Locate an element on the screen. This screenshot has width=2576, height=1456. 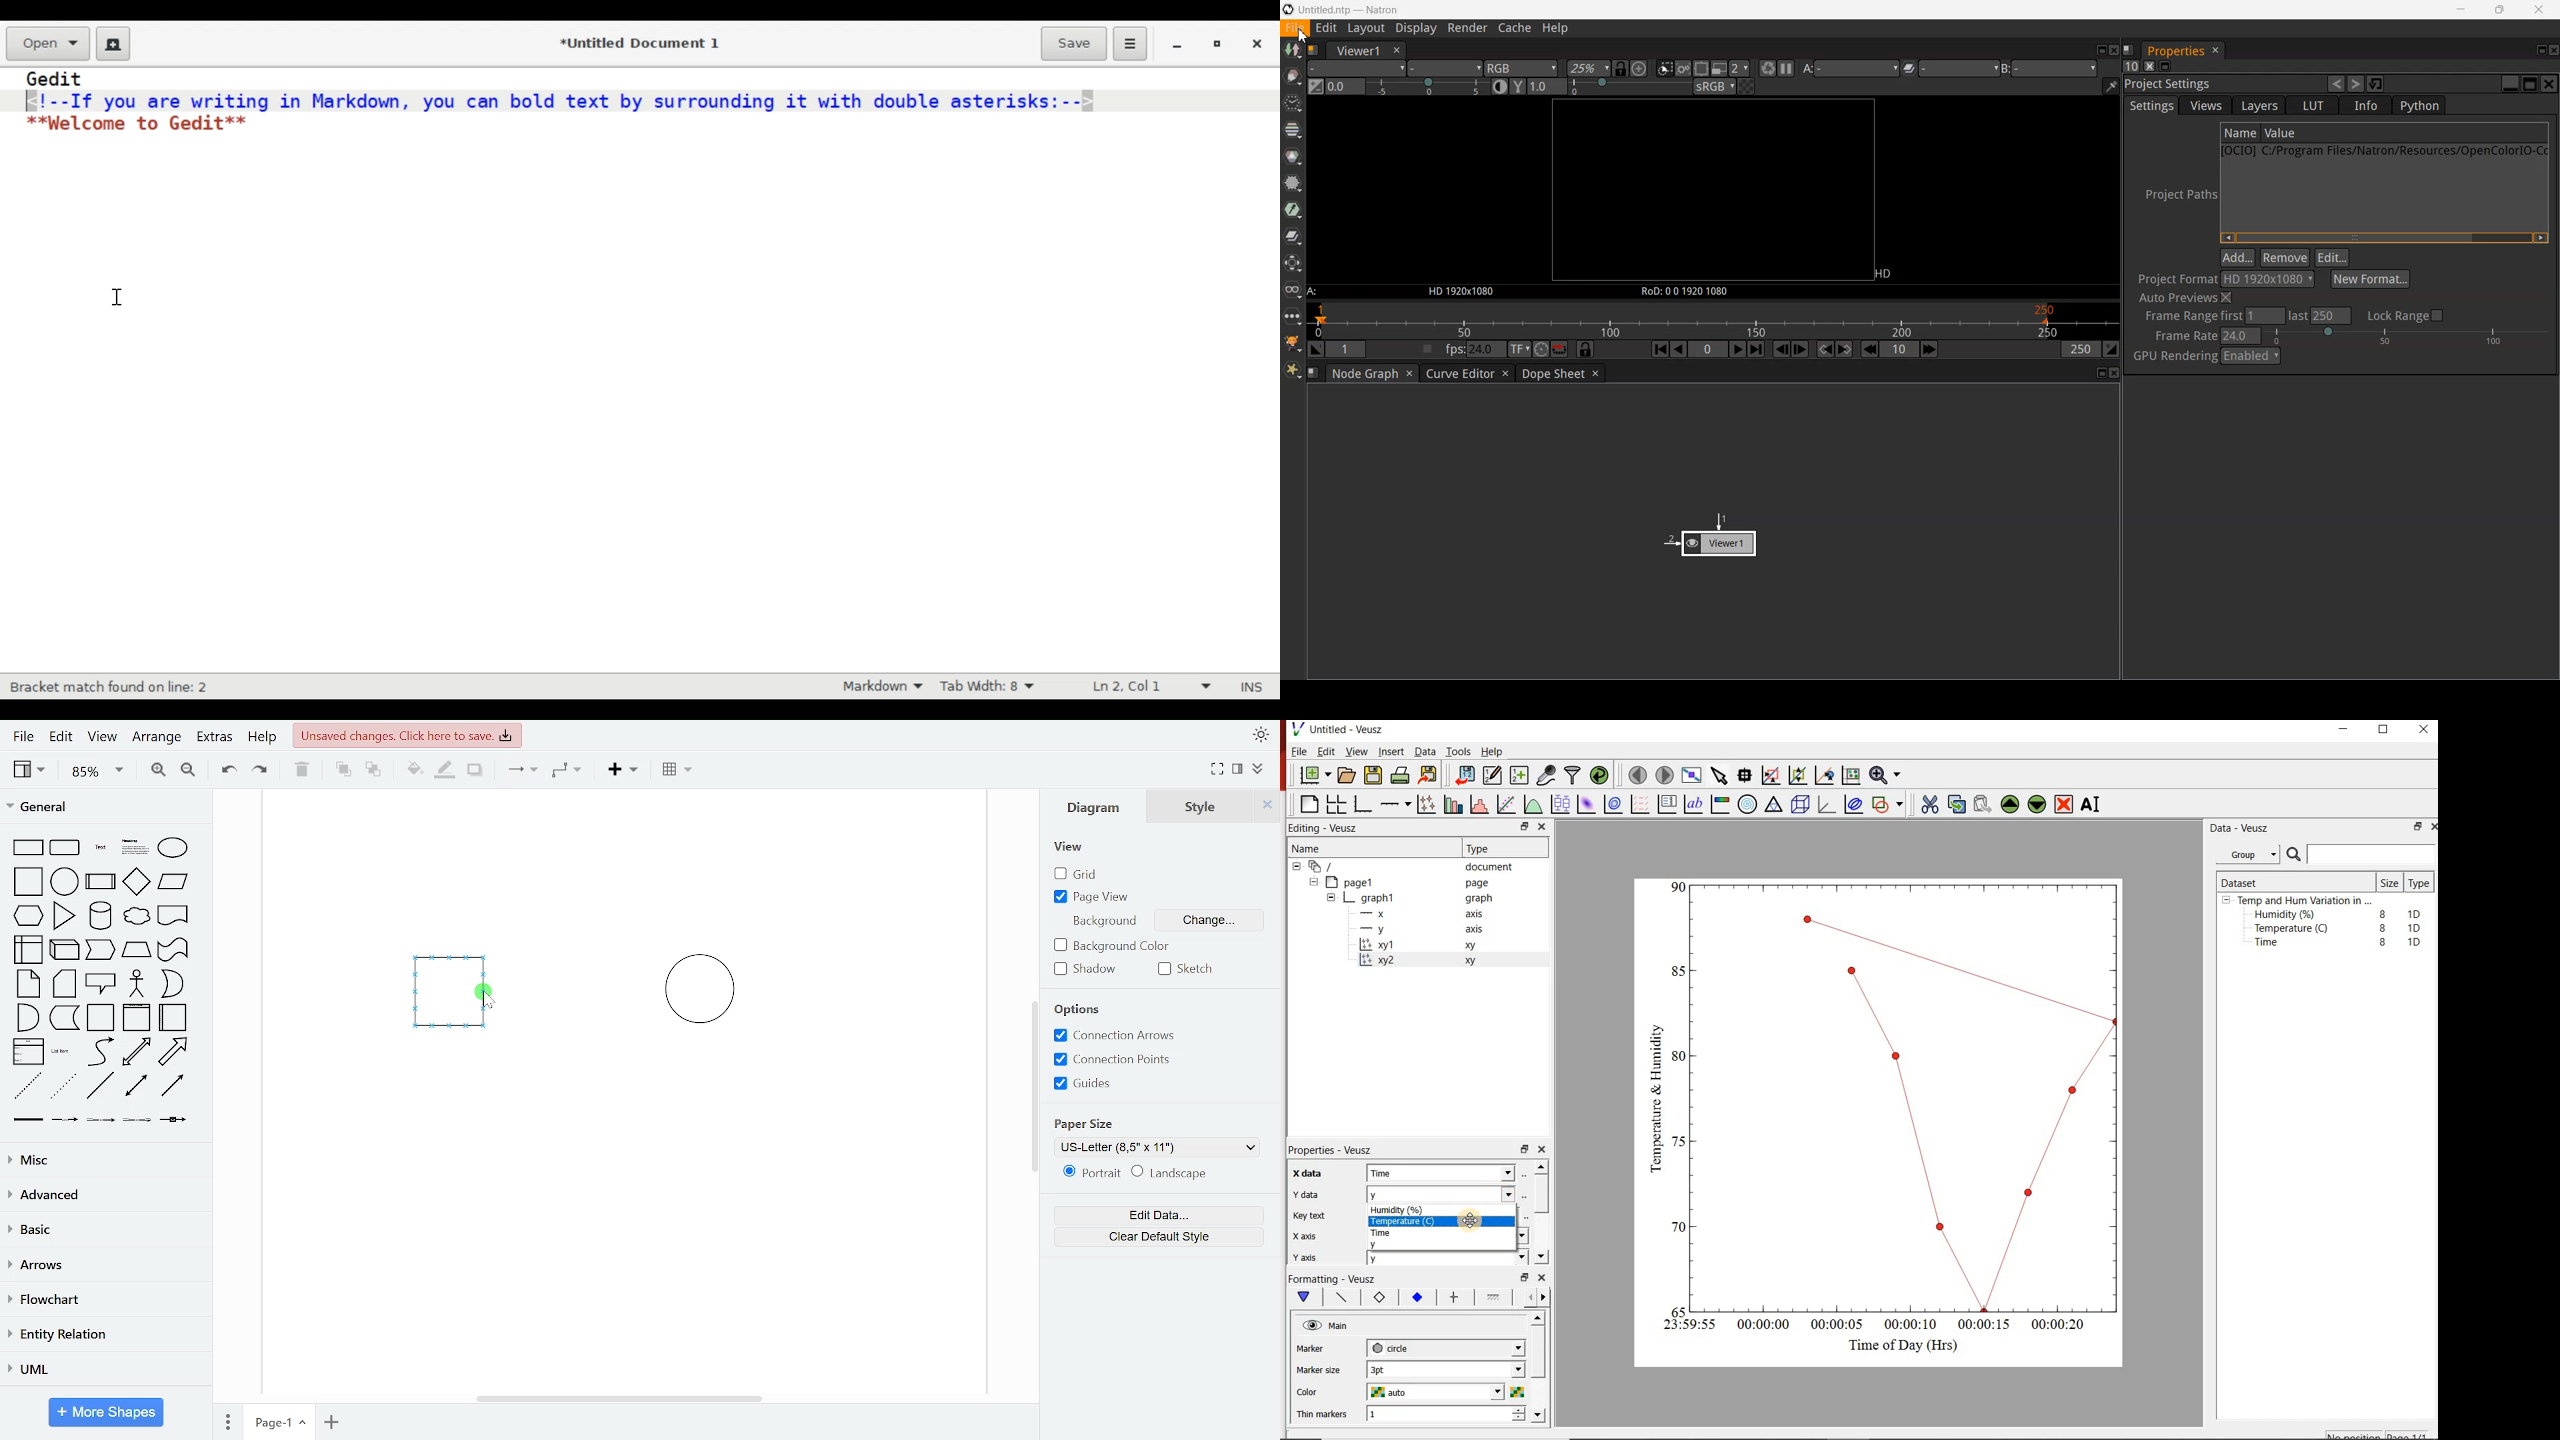
Cursor is located at coordinates (485, 1002).